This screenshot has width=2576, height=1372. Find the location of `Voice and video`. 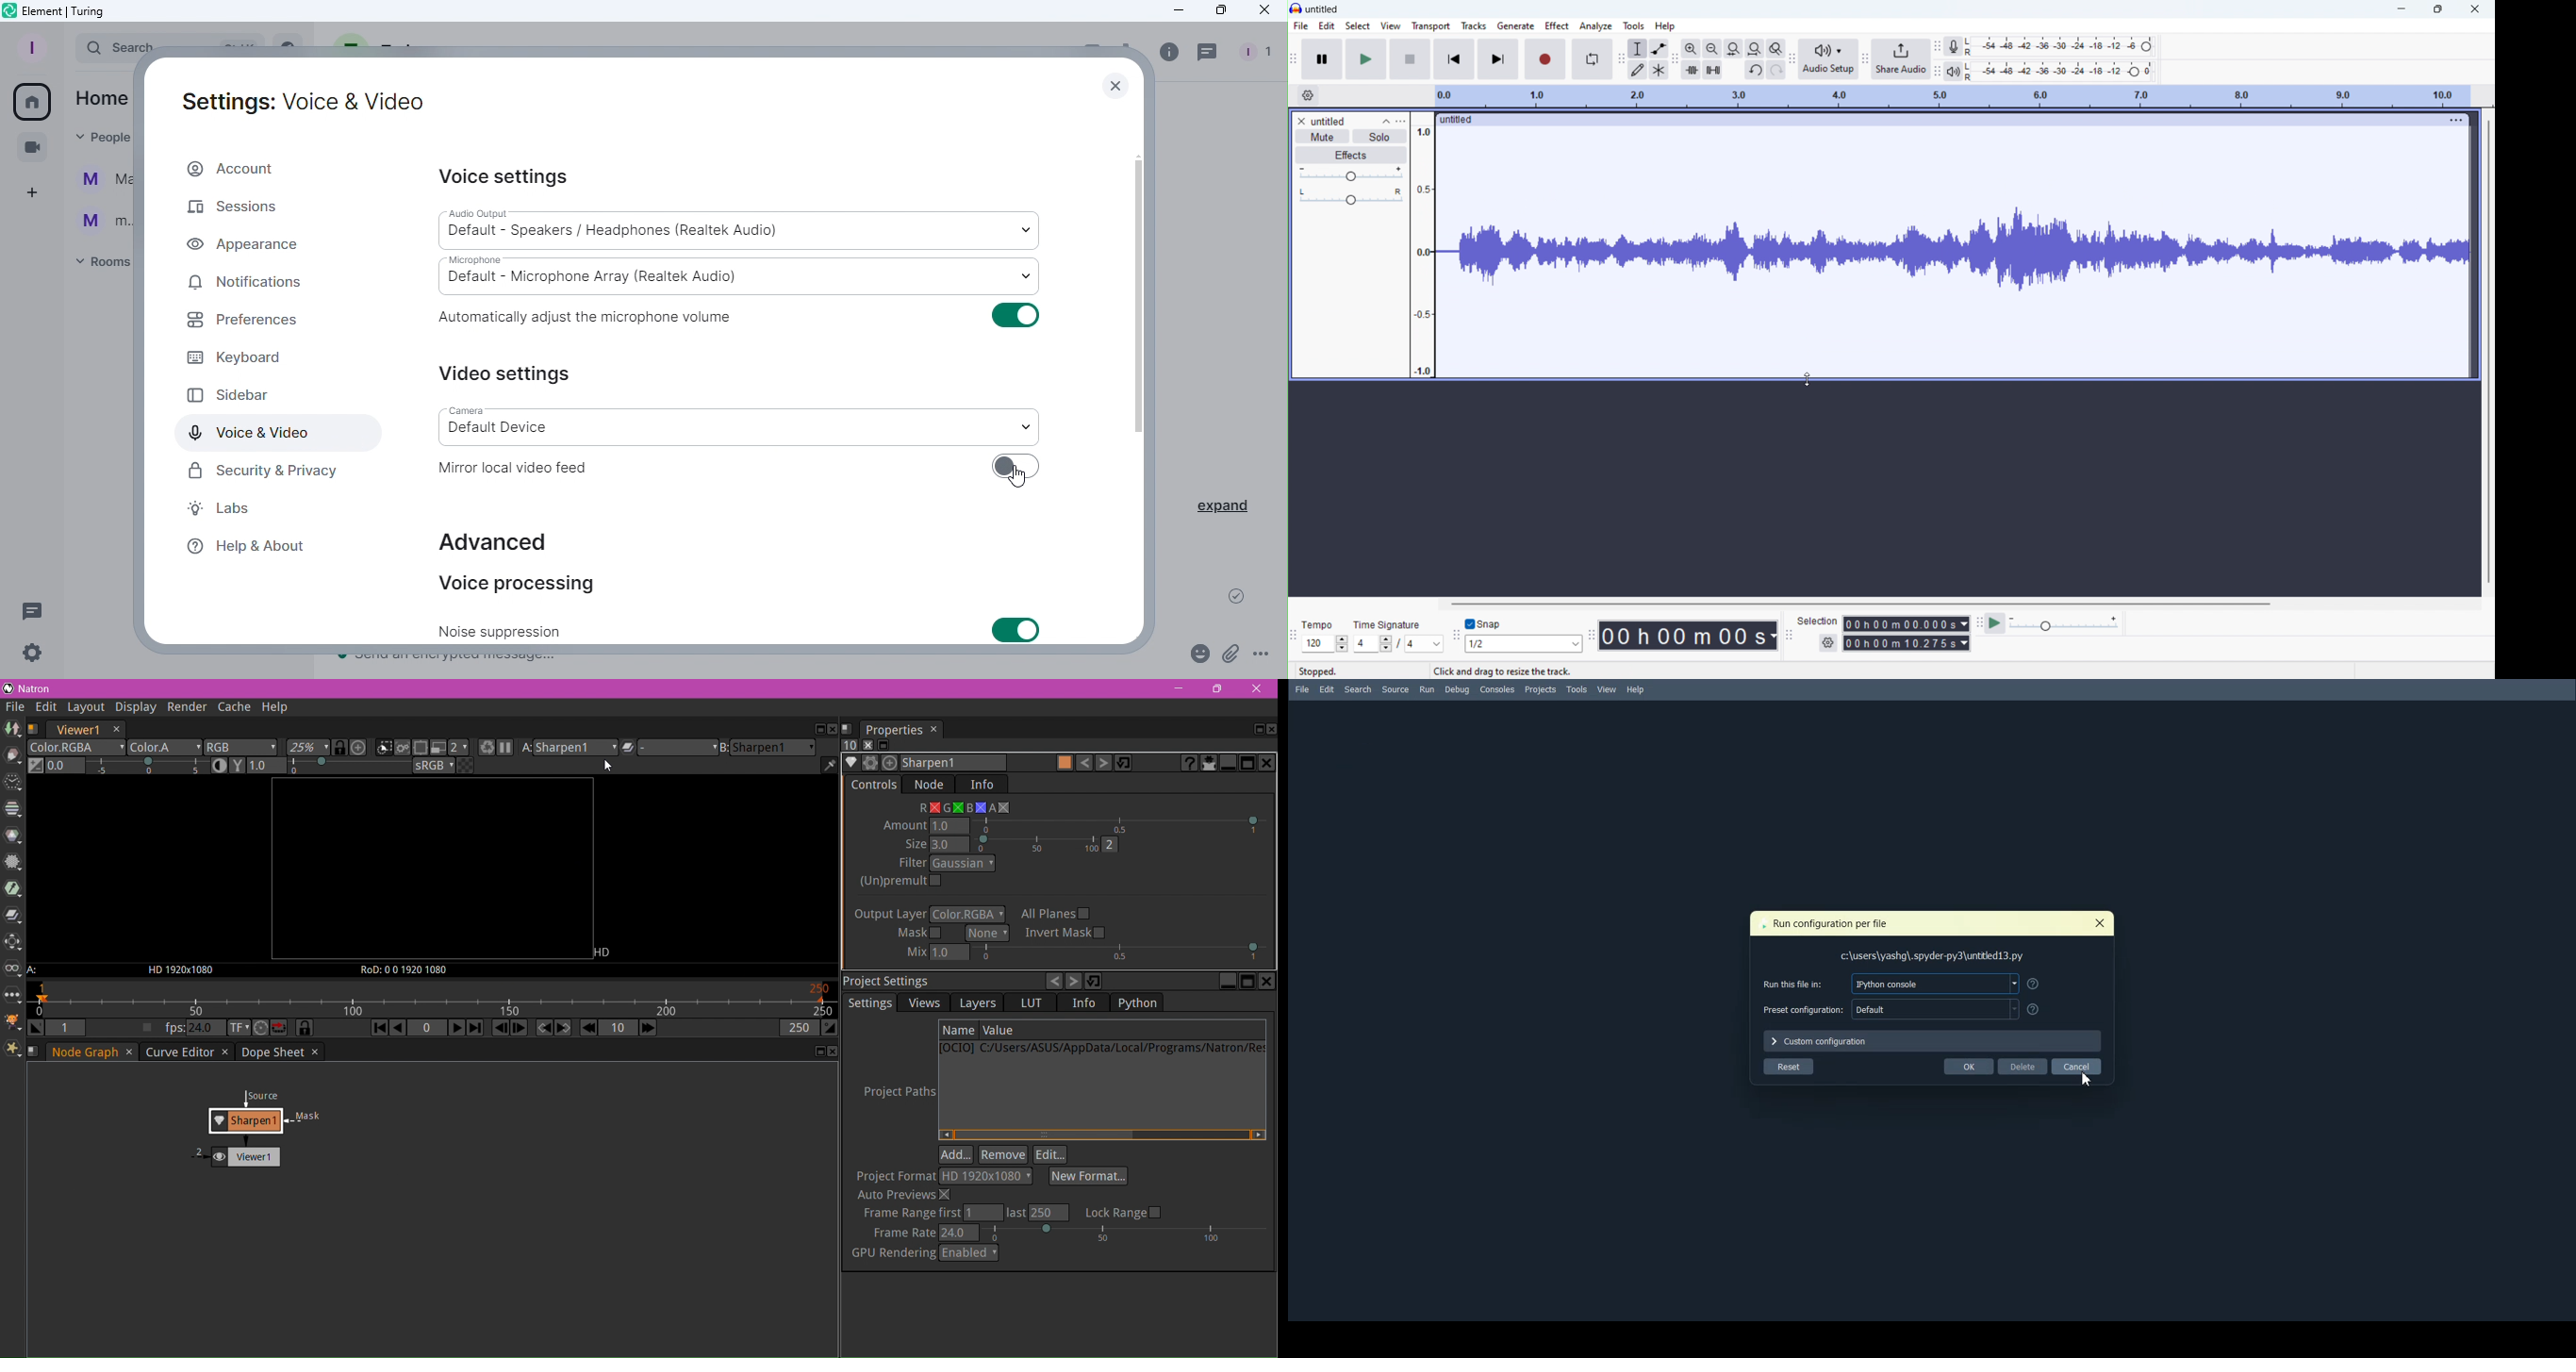

Voice and video is located at coordinates (263, 433).